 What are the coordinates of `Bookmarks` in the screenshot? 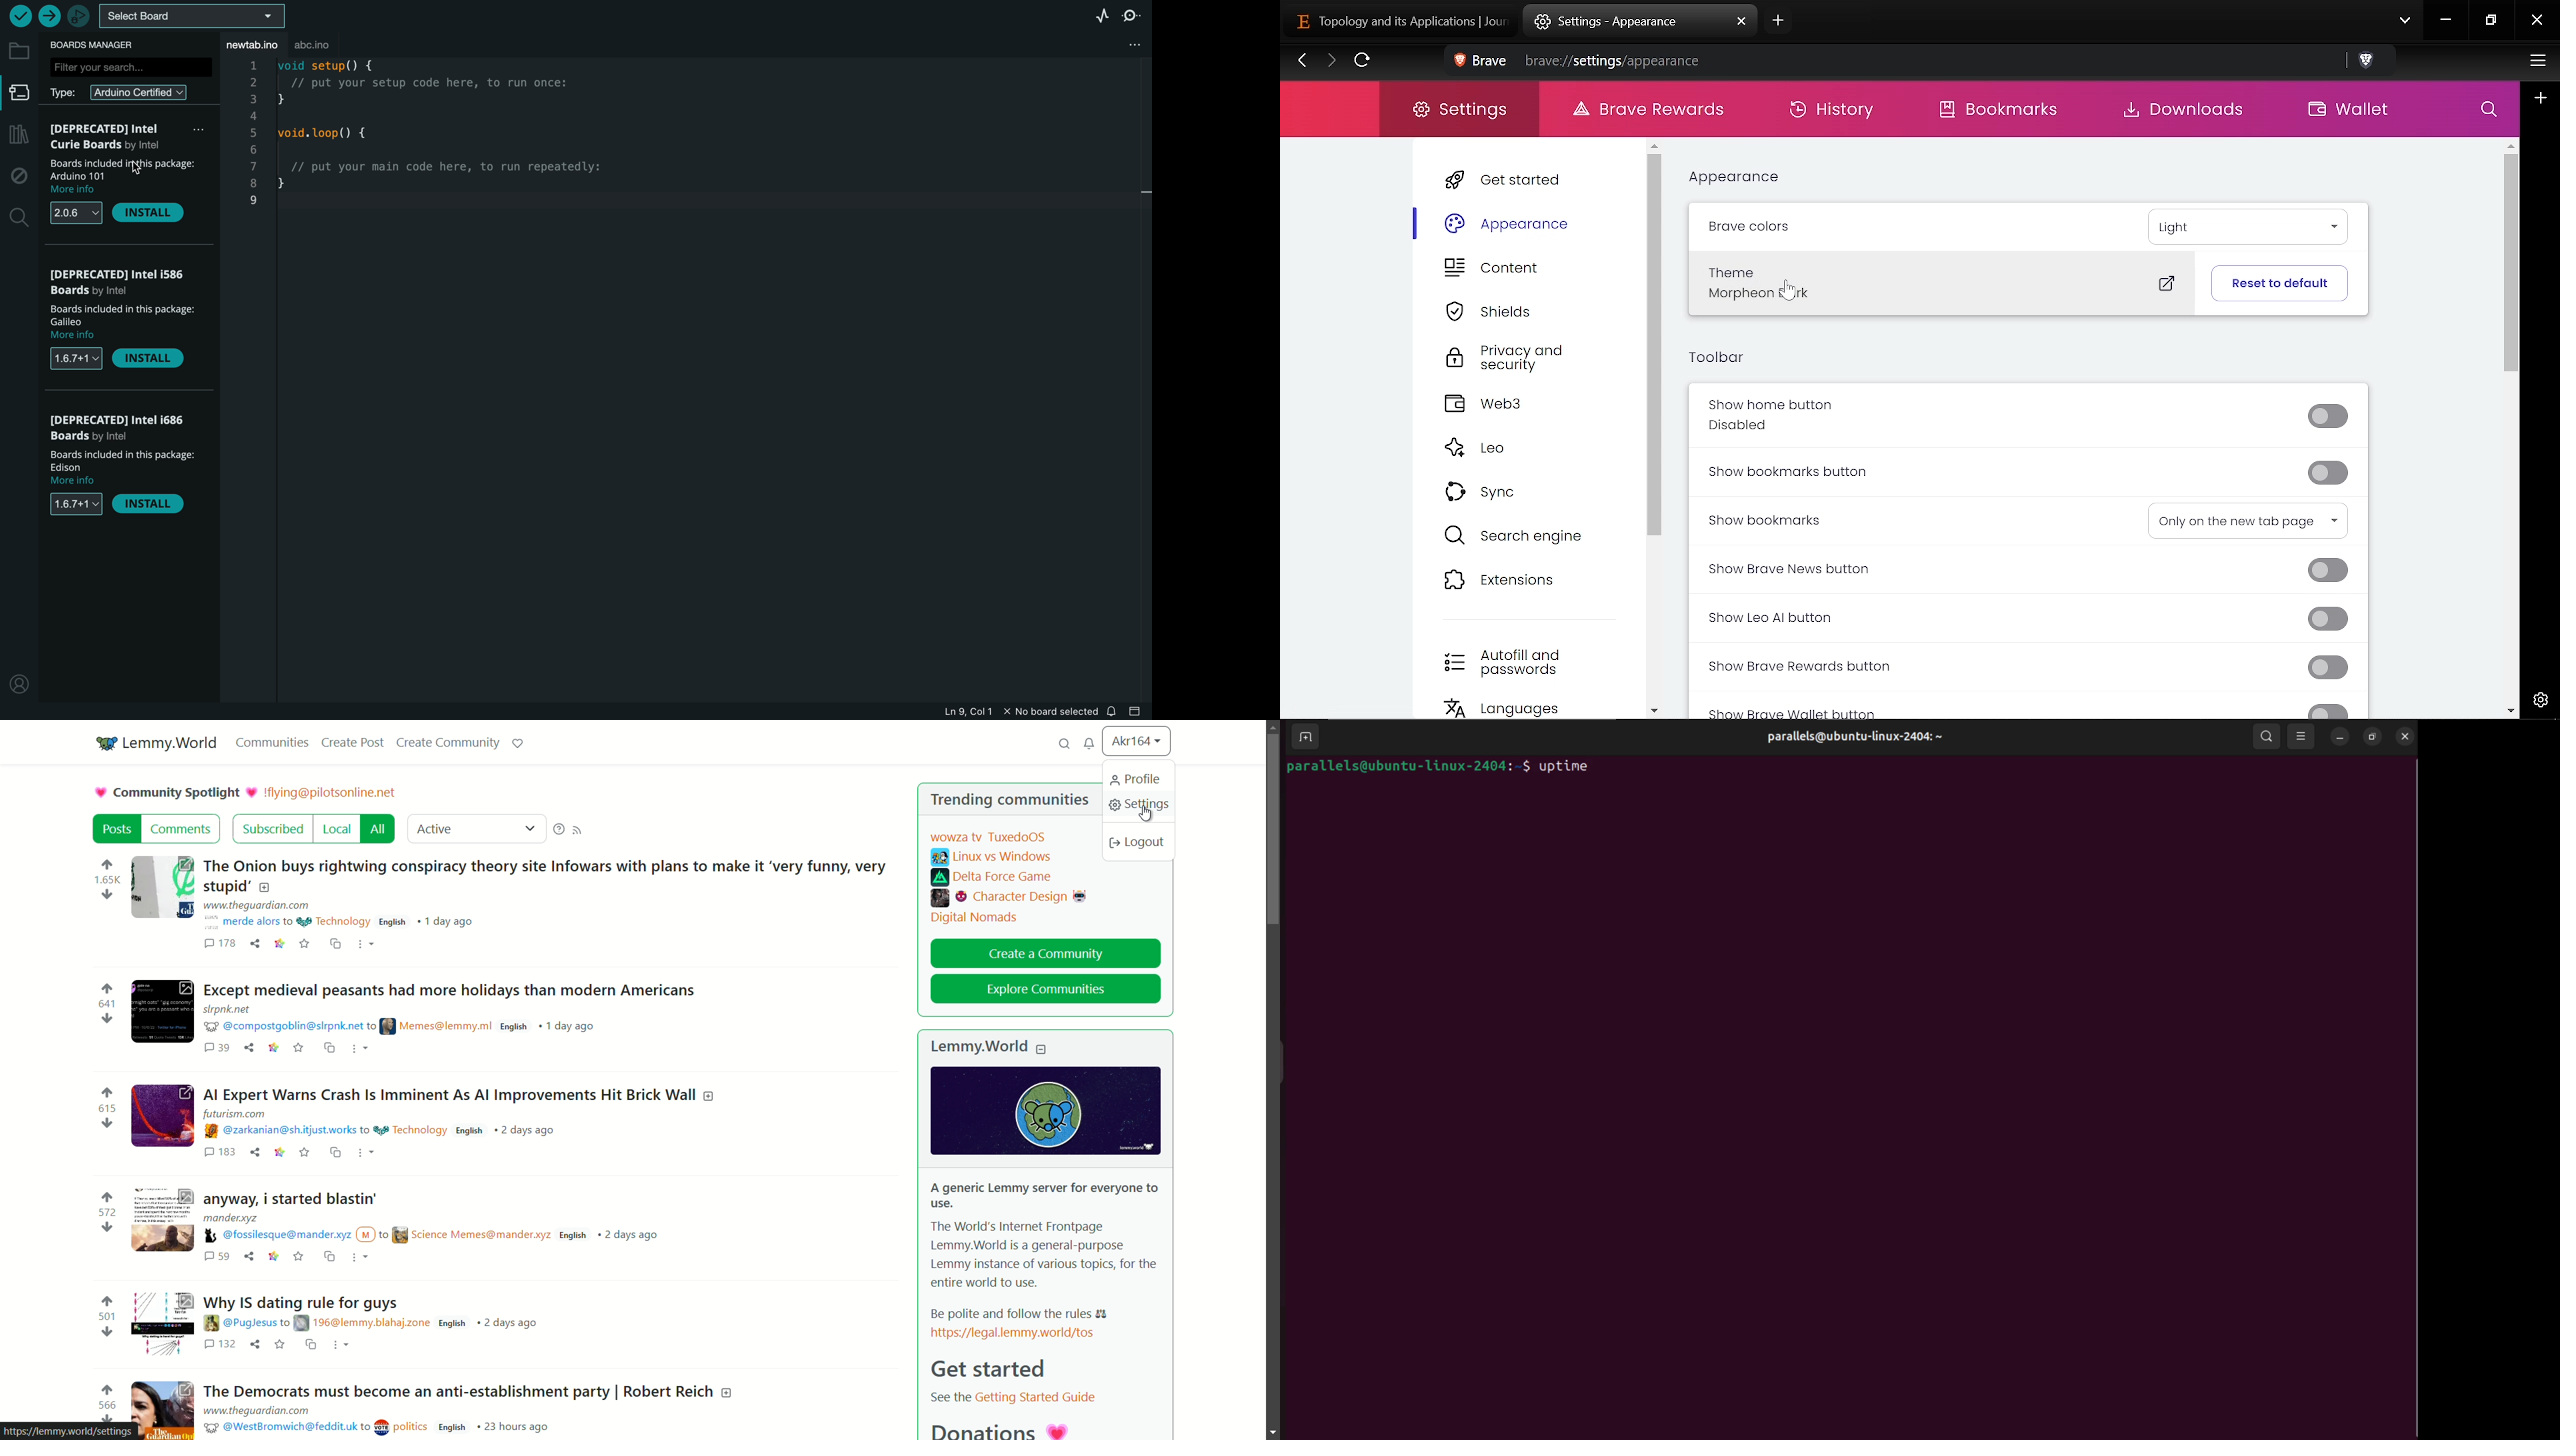 It's located at (2010, 111).